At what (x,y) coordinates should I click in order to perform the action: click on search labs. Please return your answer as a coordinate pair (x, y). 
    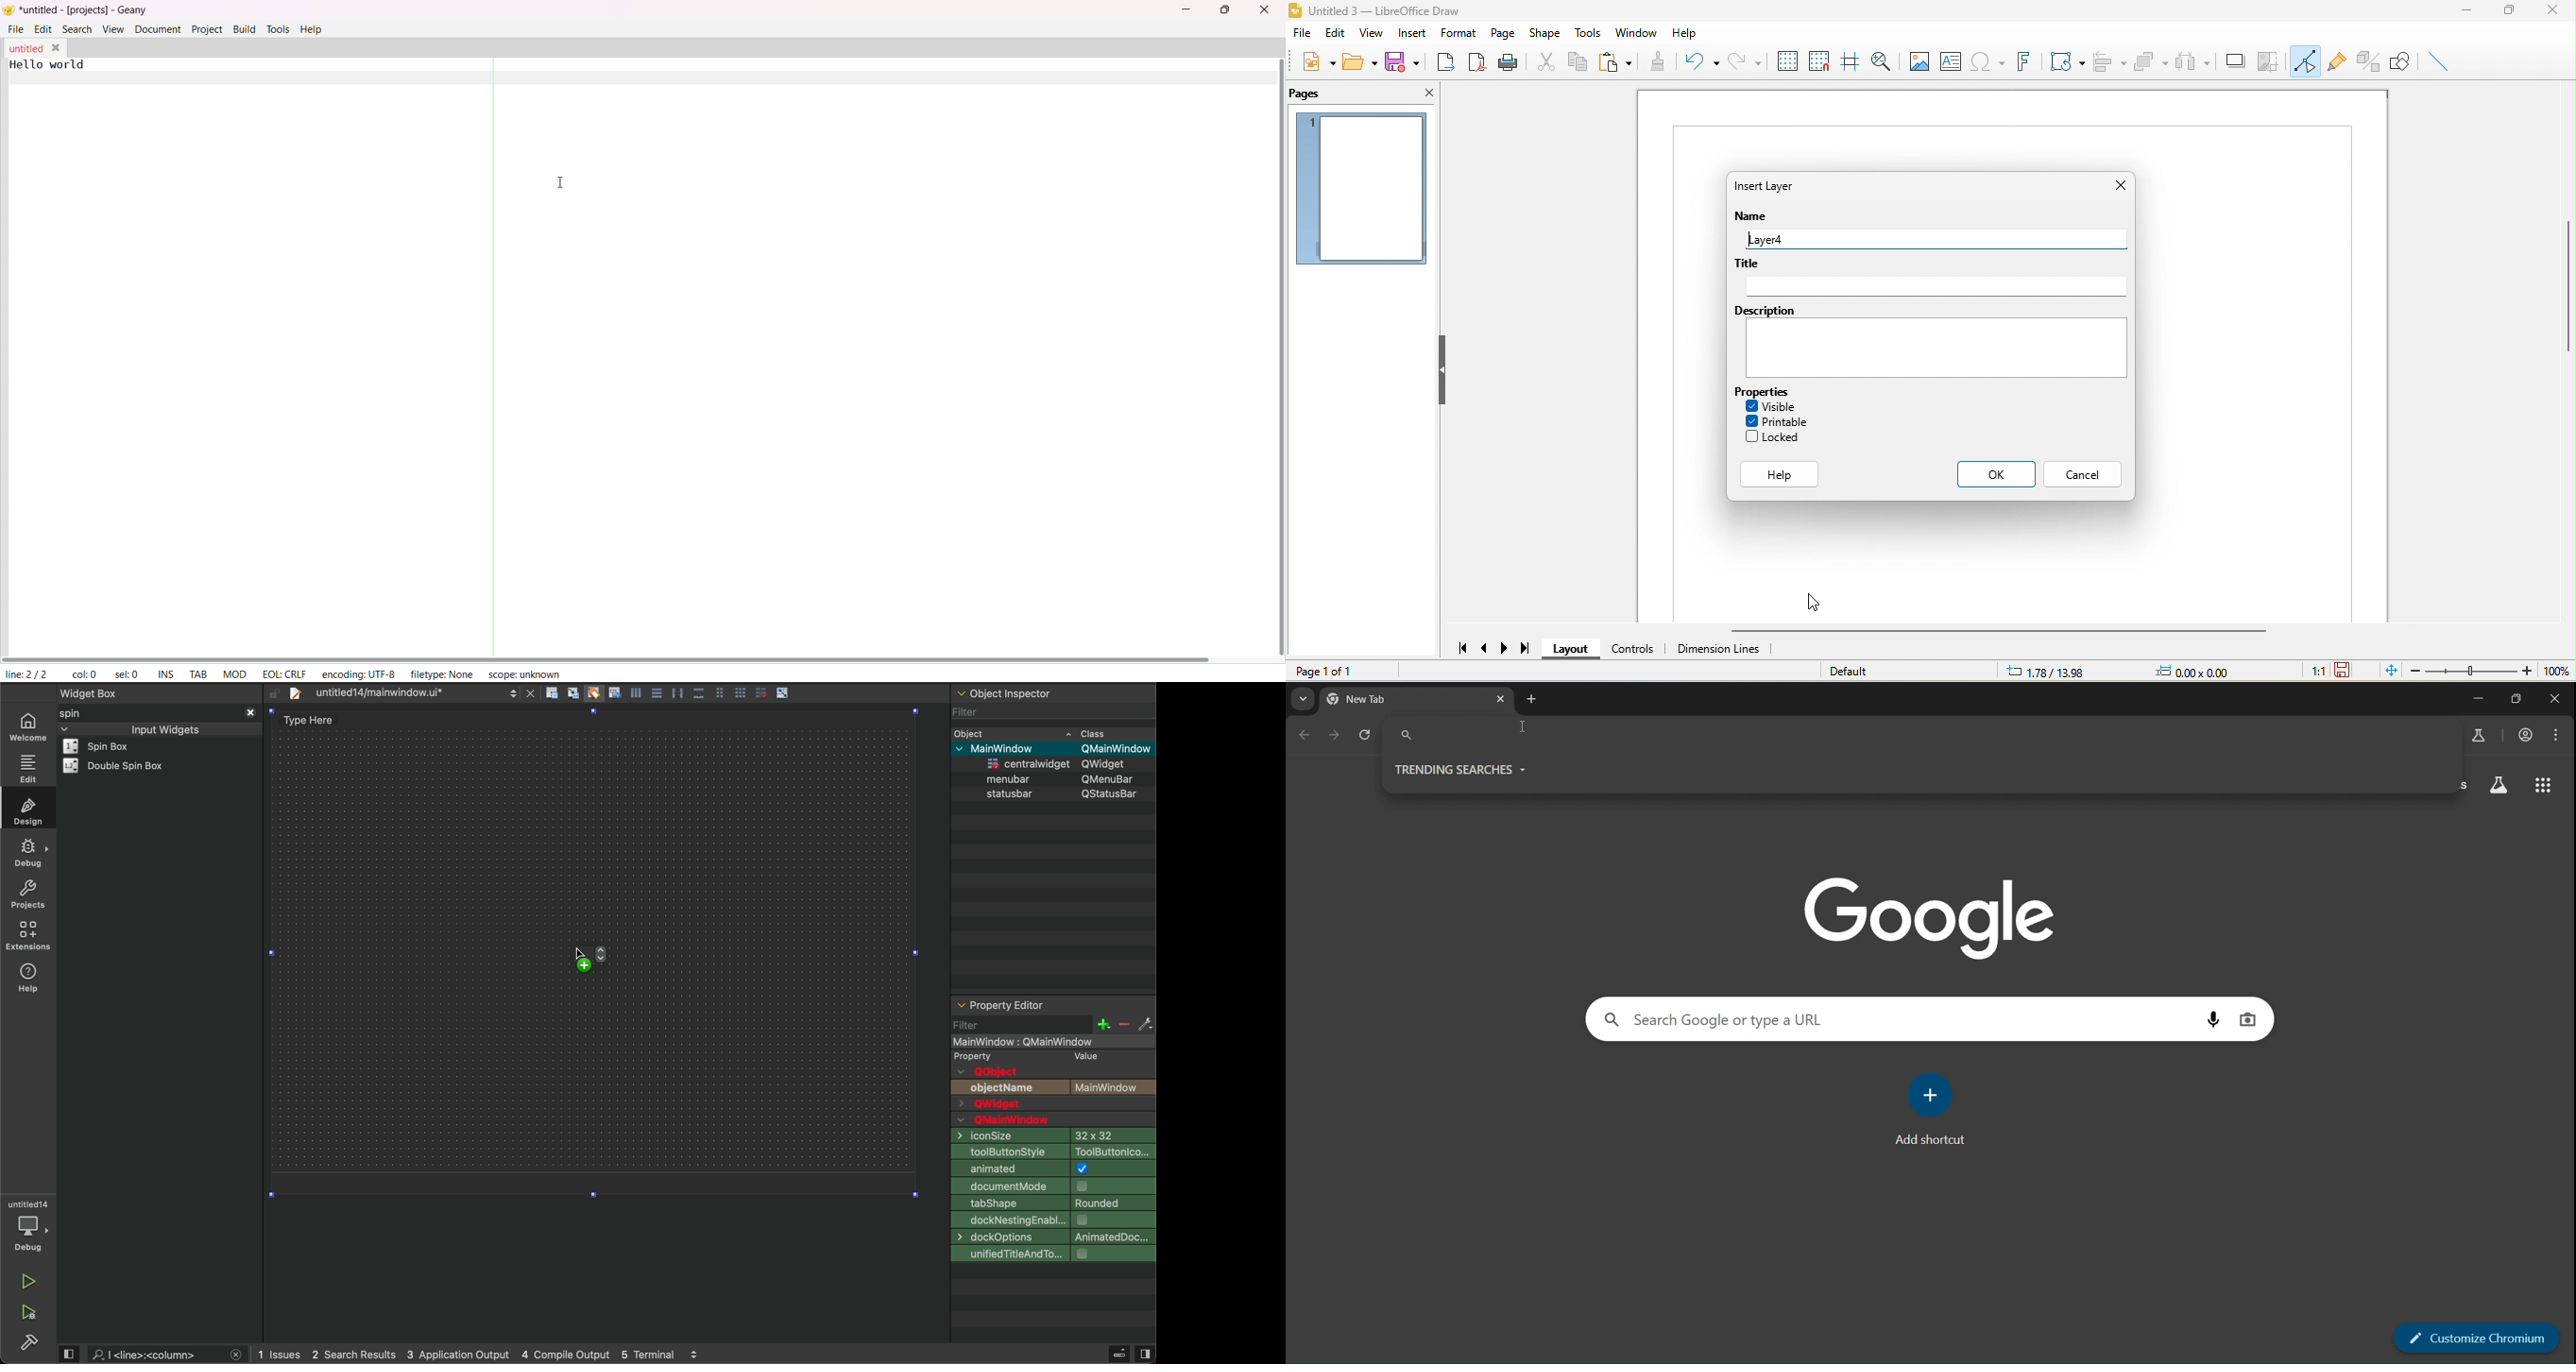
    Looking at the image, I should click on (2497, 787).